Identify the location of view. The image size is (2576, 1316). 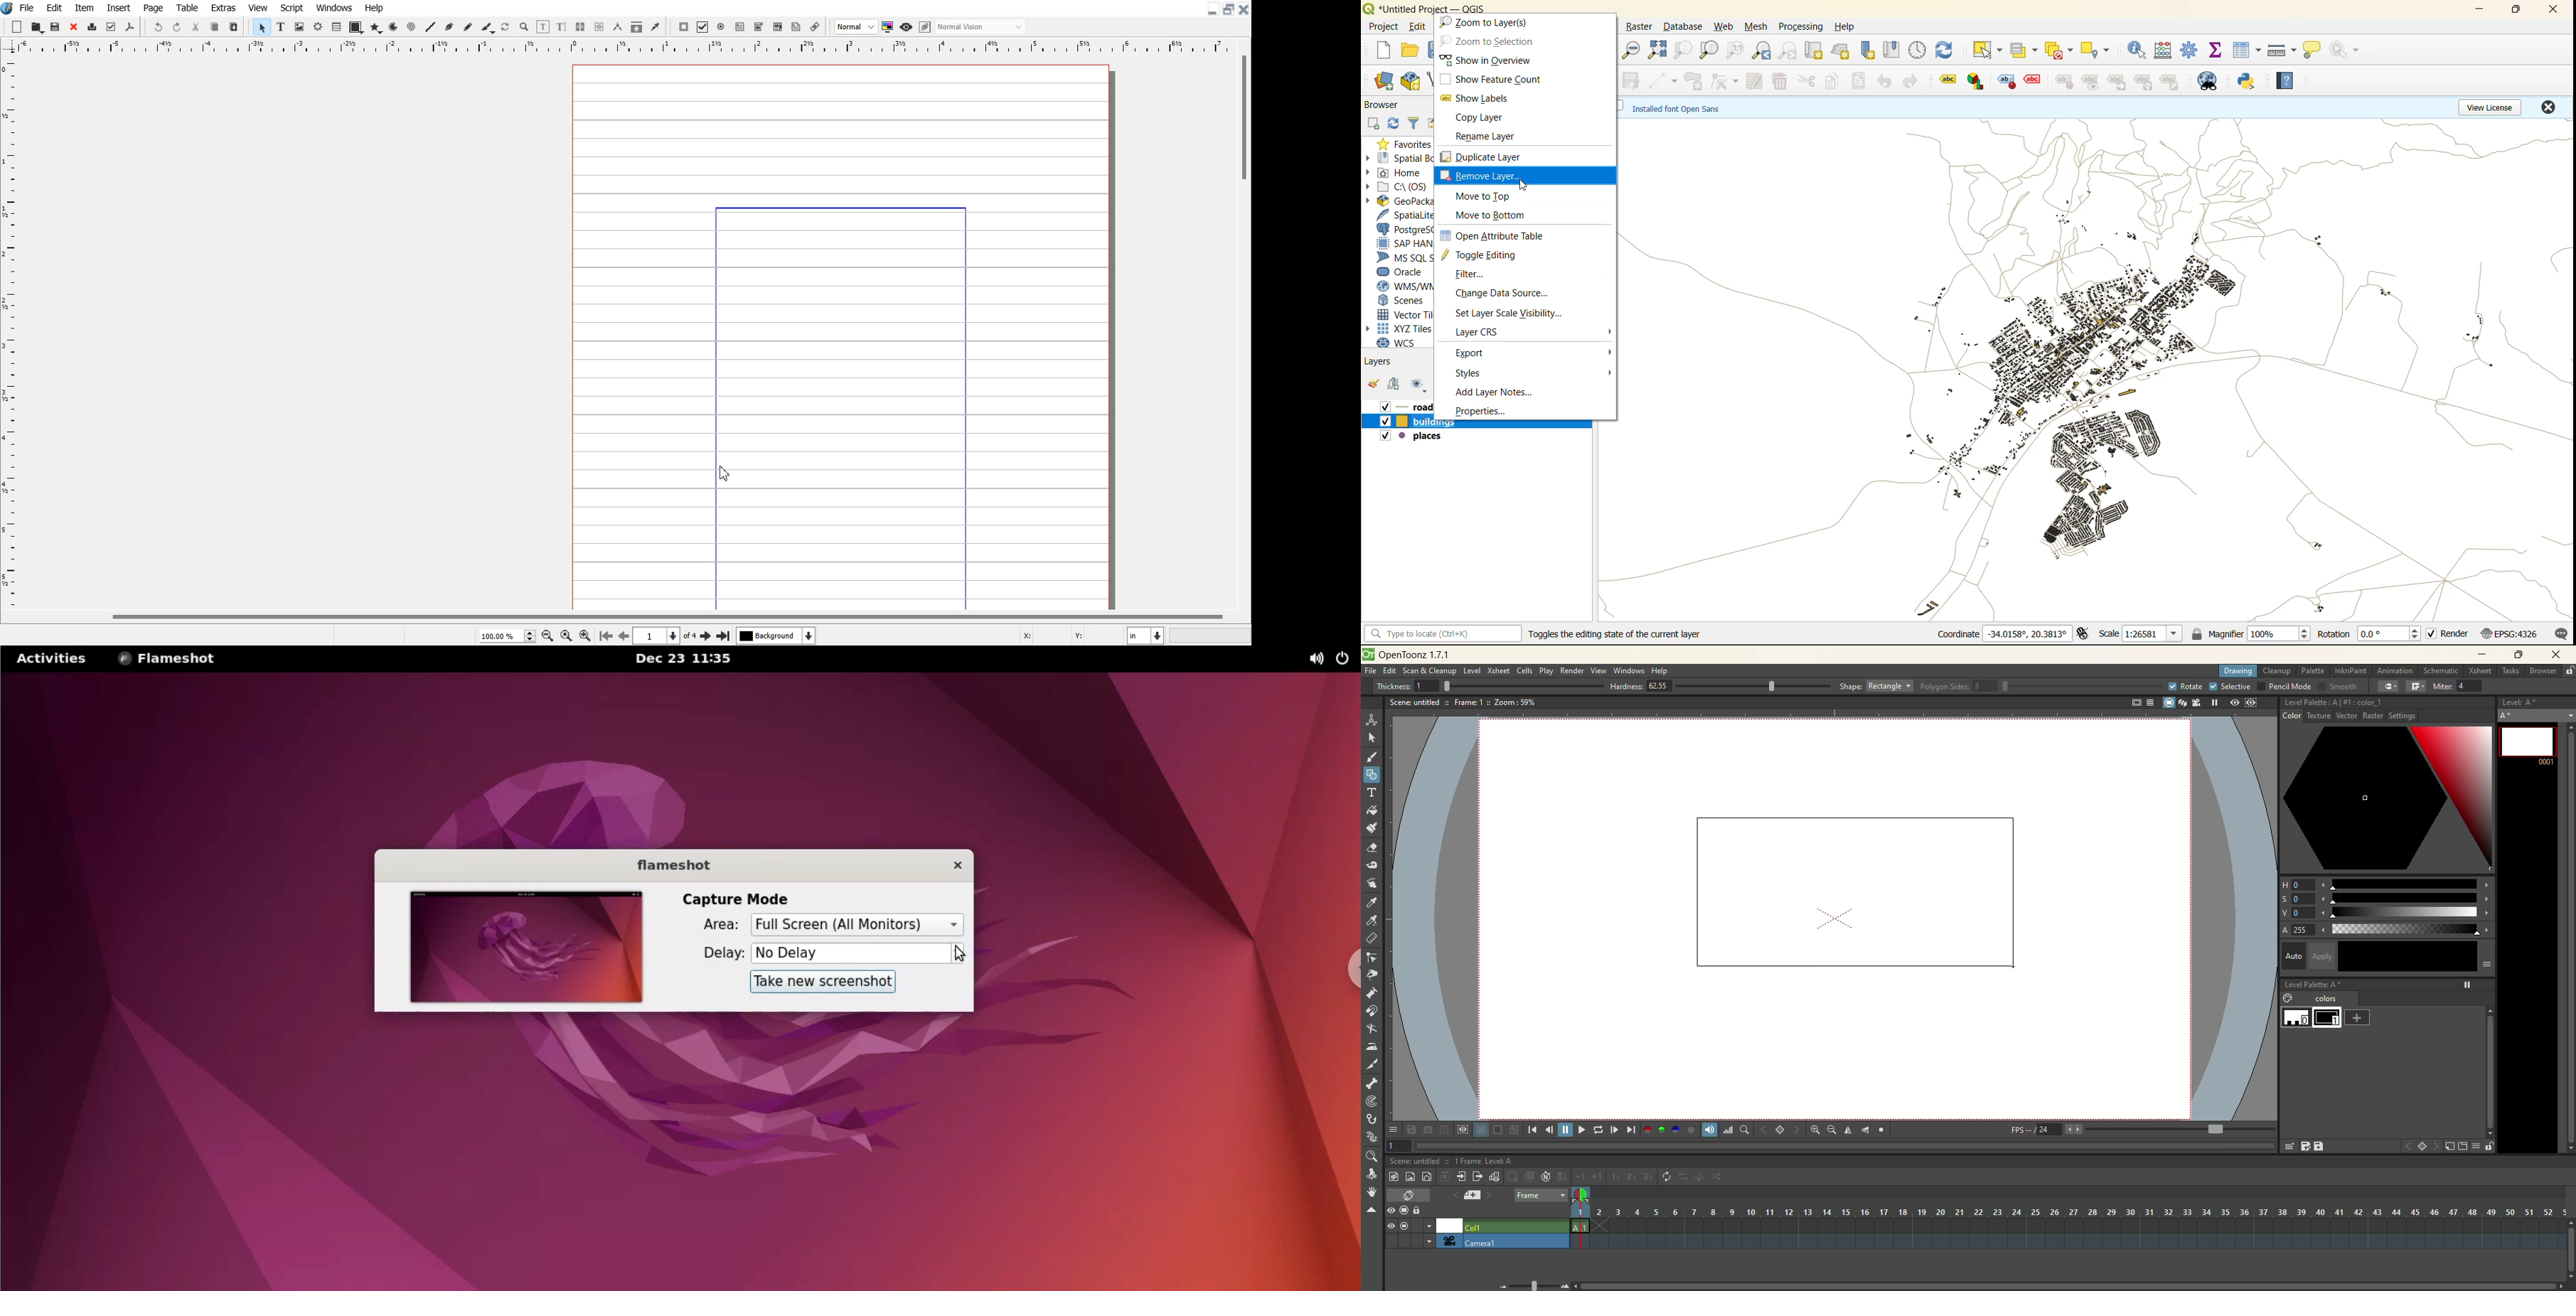
(1440, 25).